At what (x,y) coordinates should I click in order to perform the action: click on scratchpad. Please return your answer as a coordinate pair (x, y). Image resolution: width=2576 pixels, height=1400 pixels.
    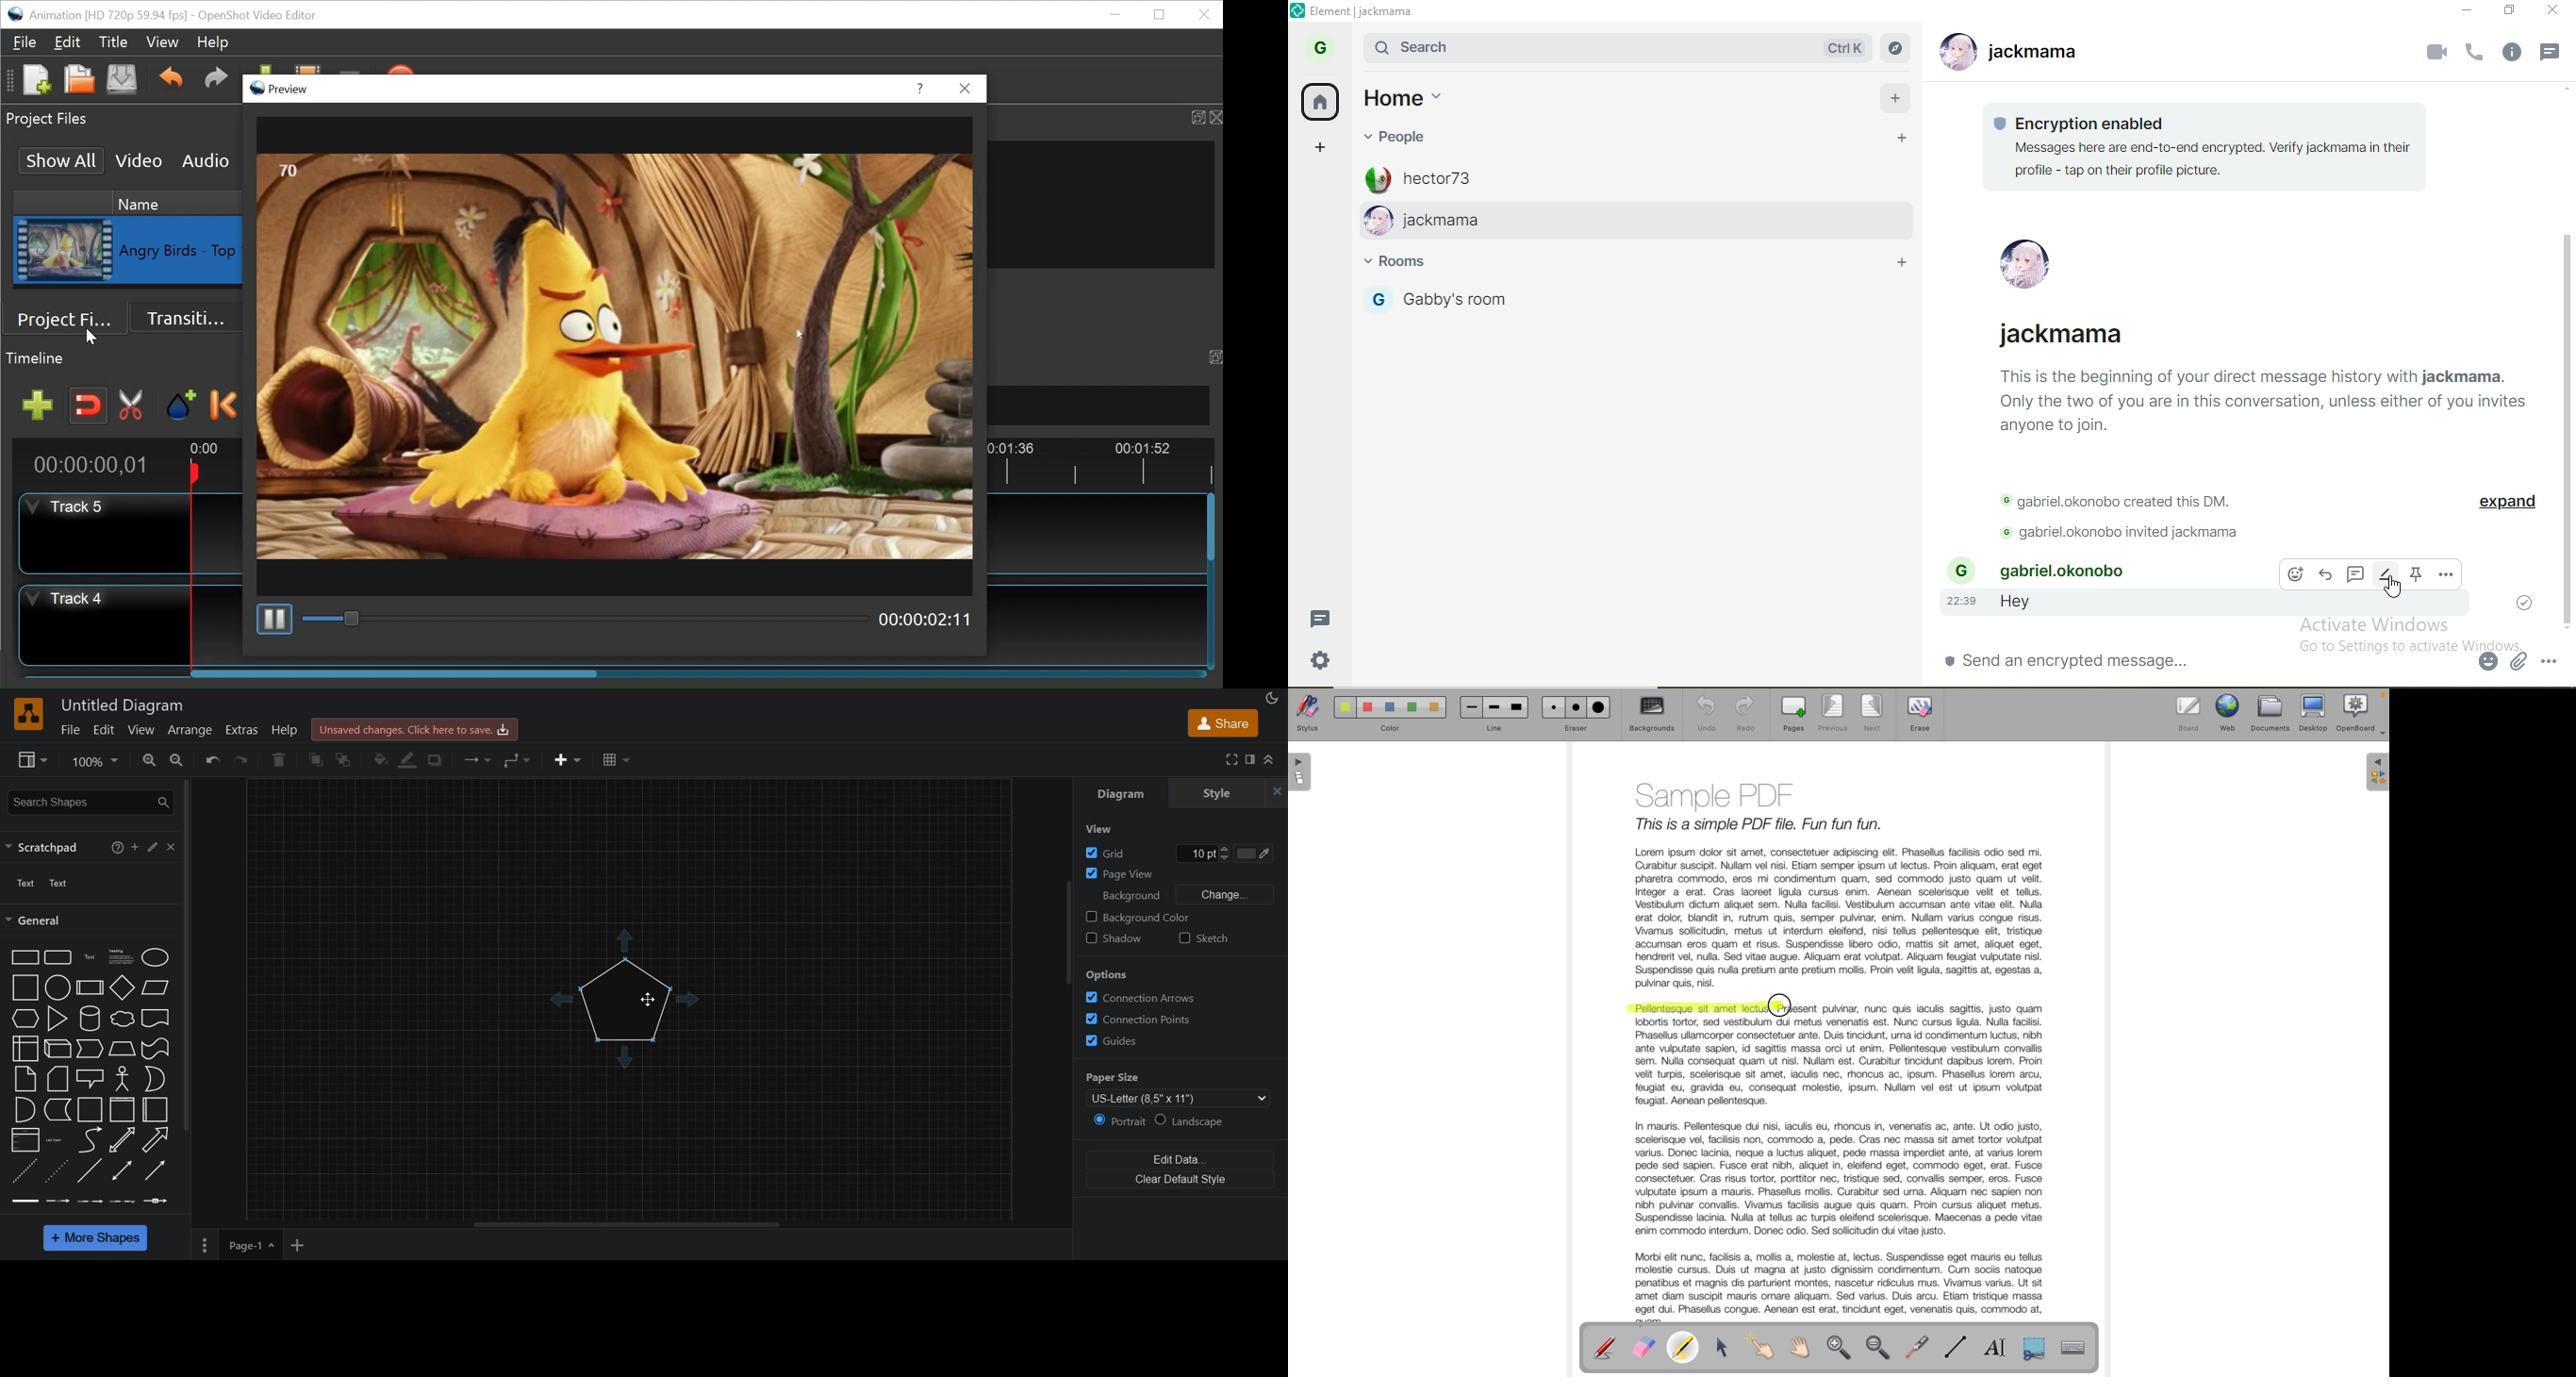
    Looking at the image, I should click on (48, 848).